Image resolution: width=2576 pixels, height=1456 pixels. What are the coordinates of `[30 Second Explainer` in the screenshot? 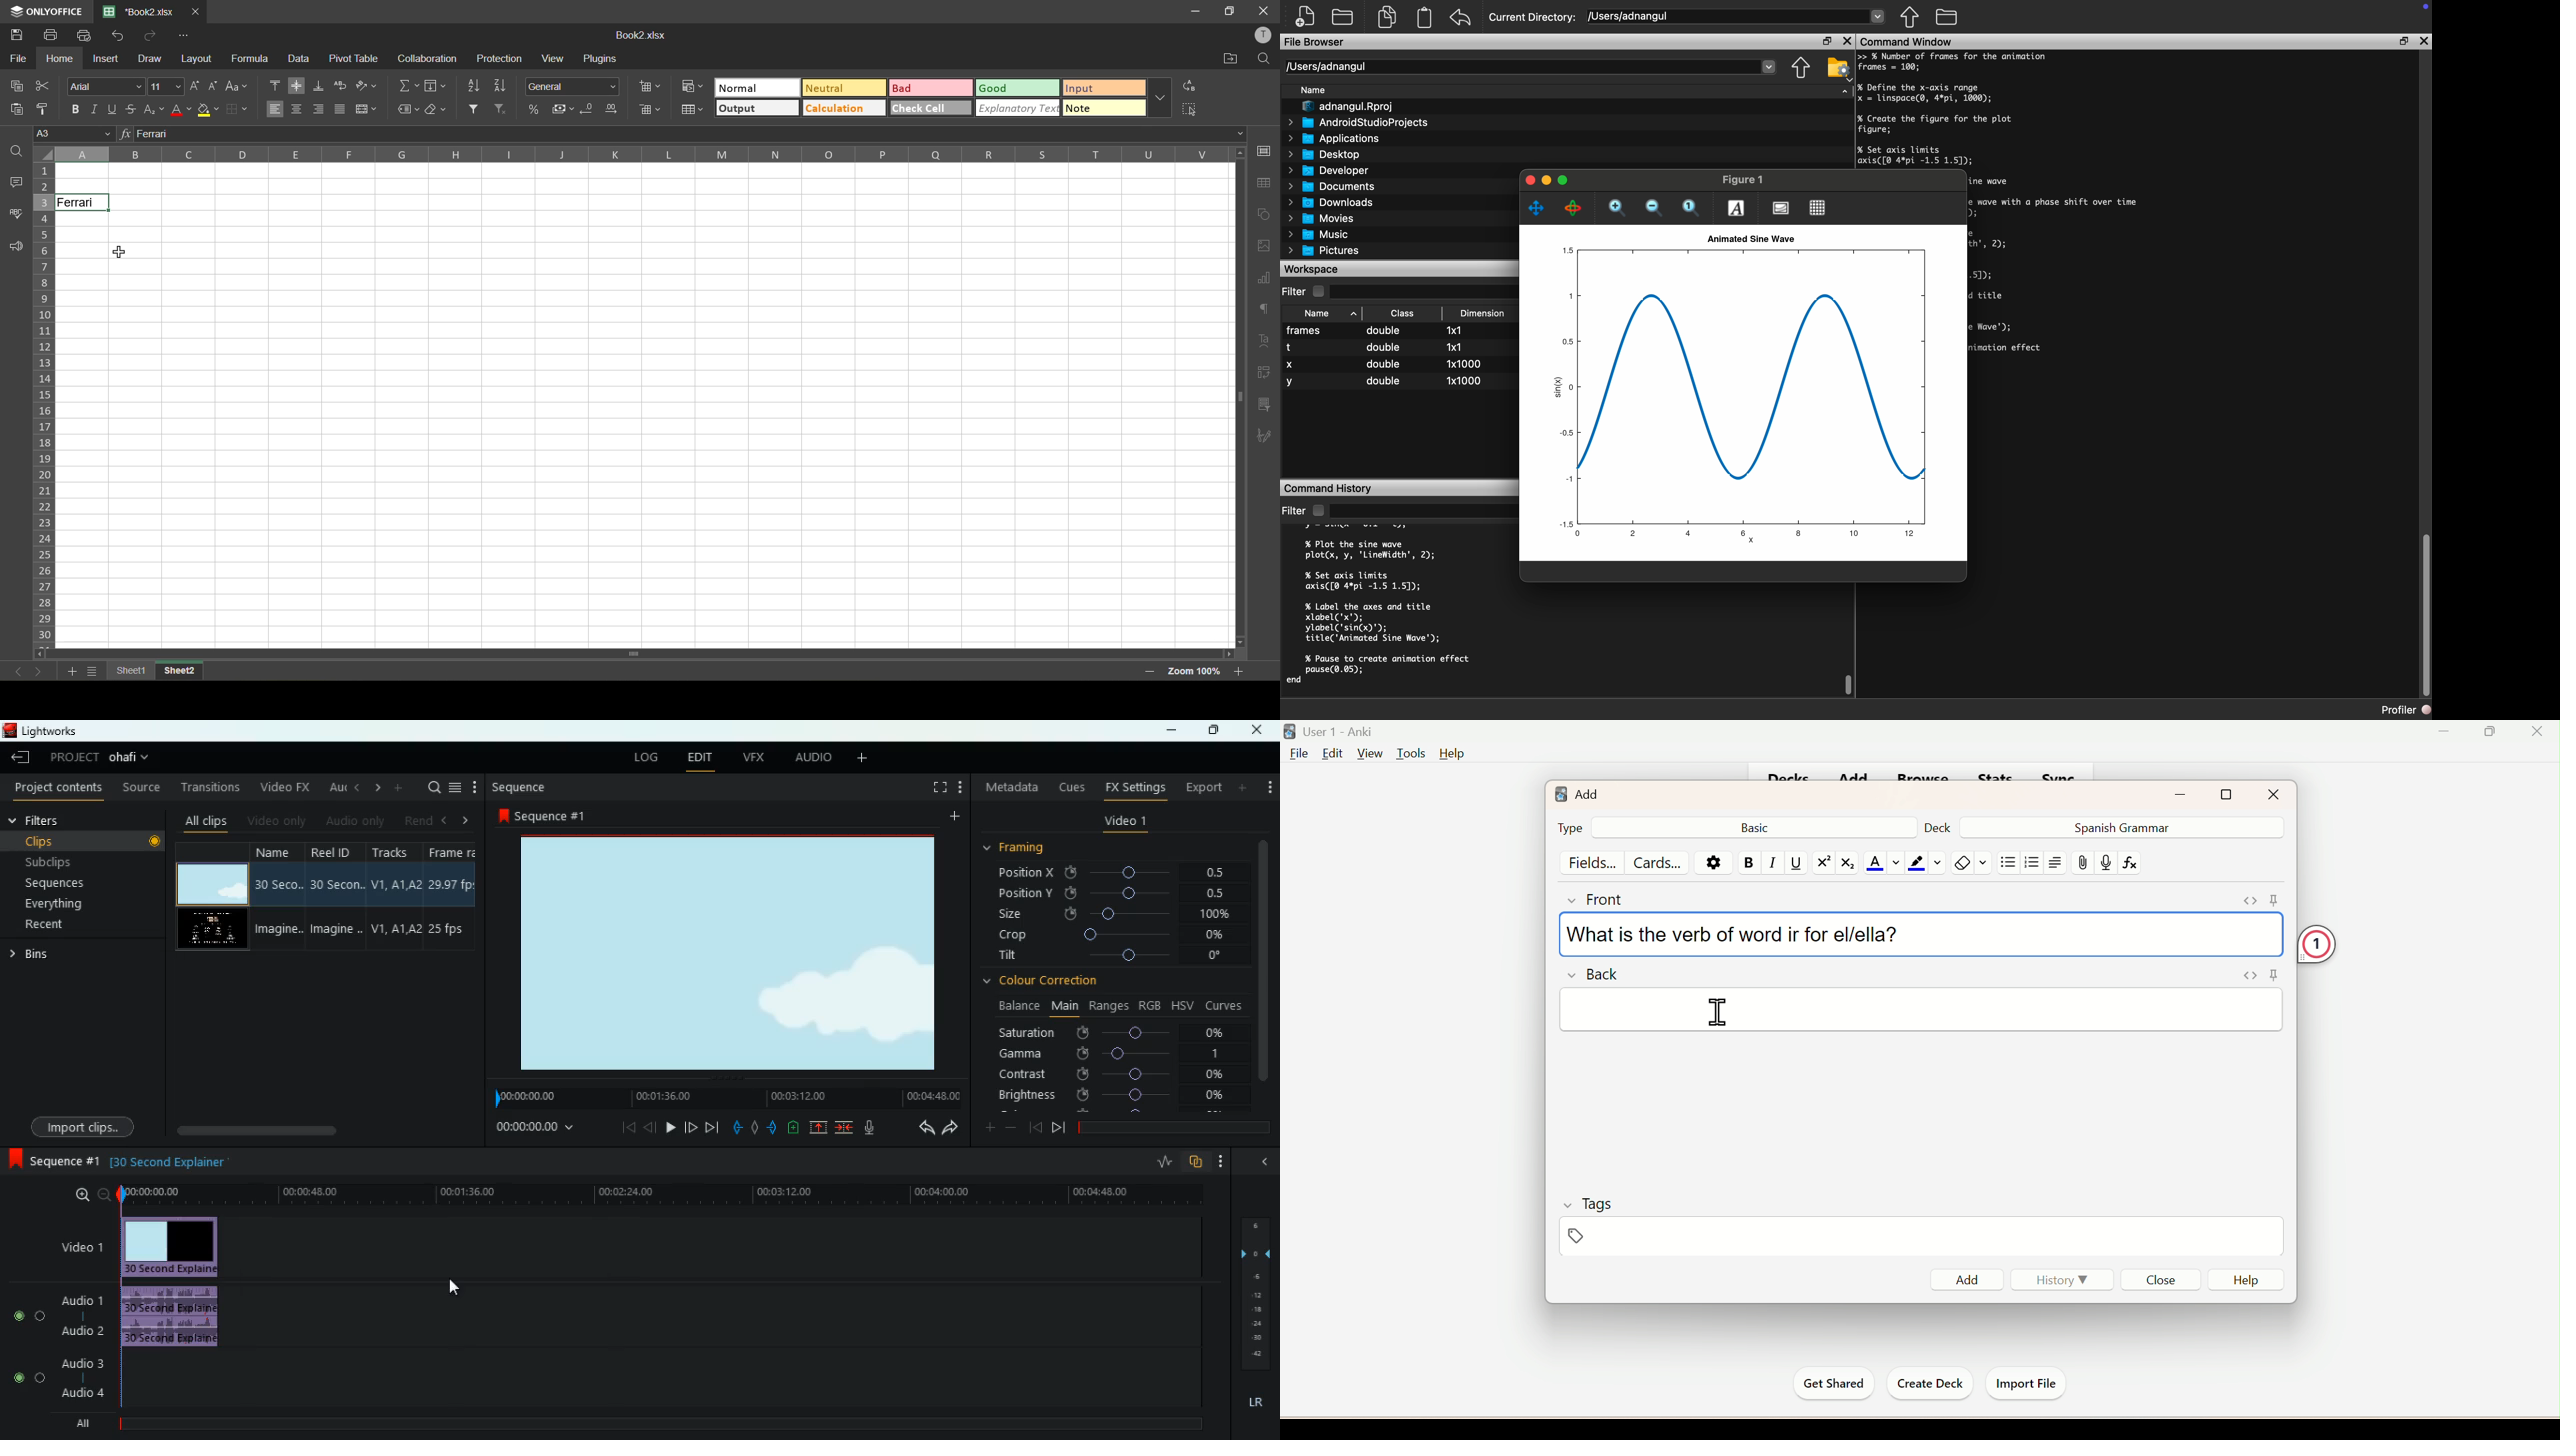 It's located at (174, 1162).